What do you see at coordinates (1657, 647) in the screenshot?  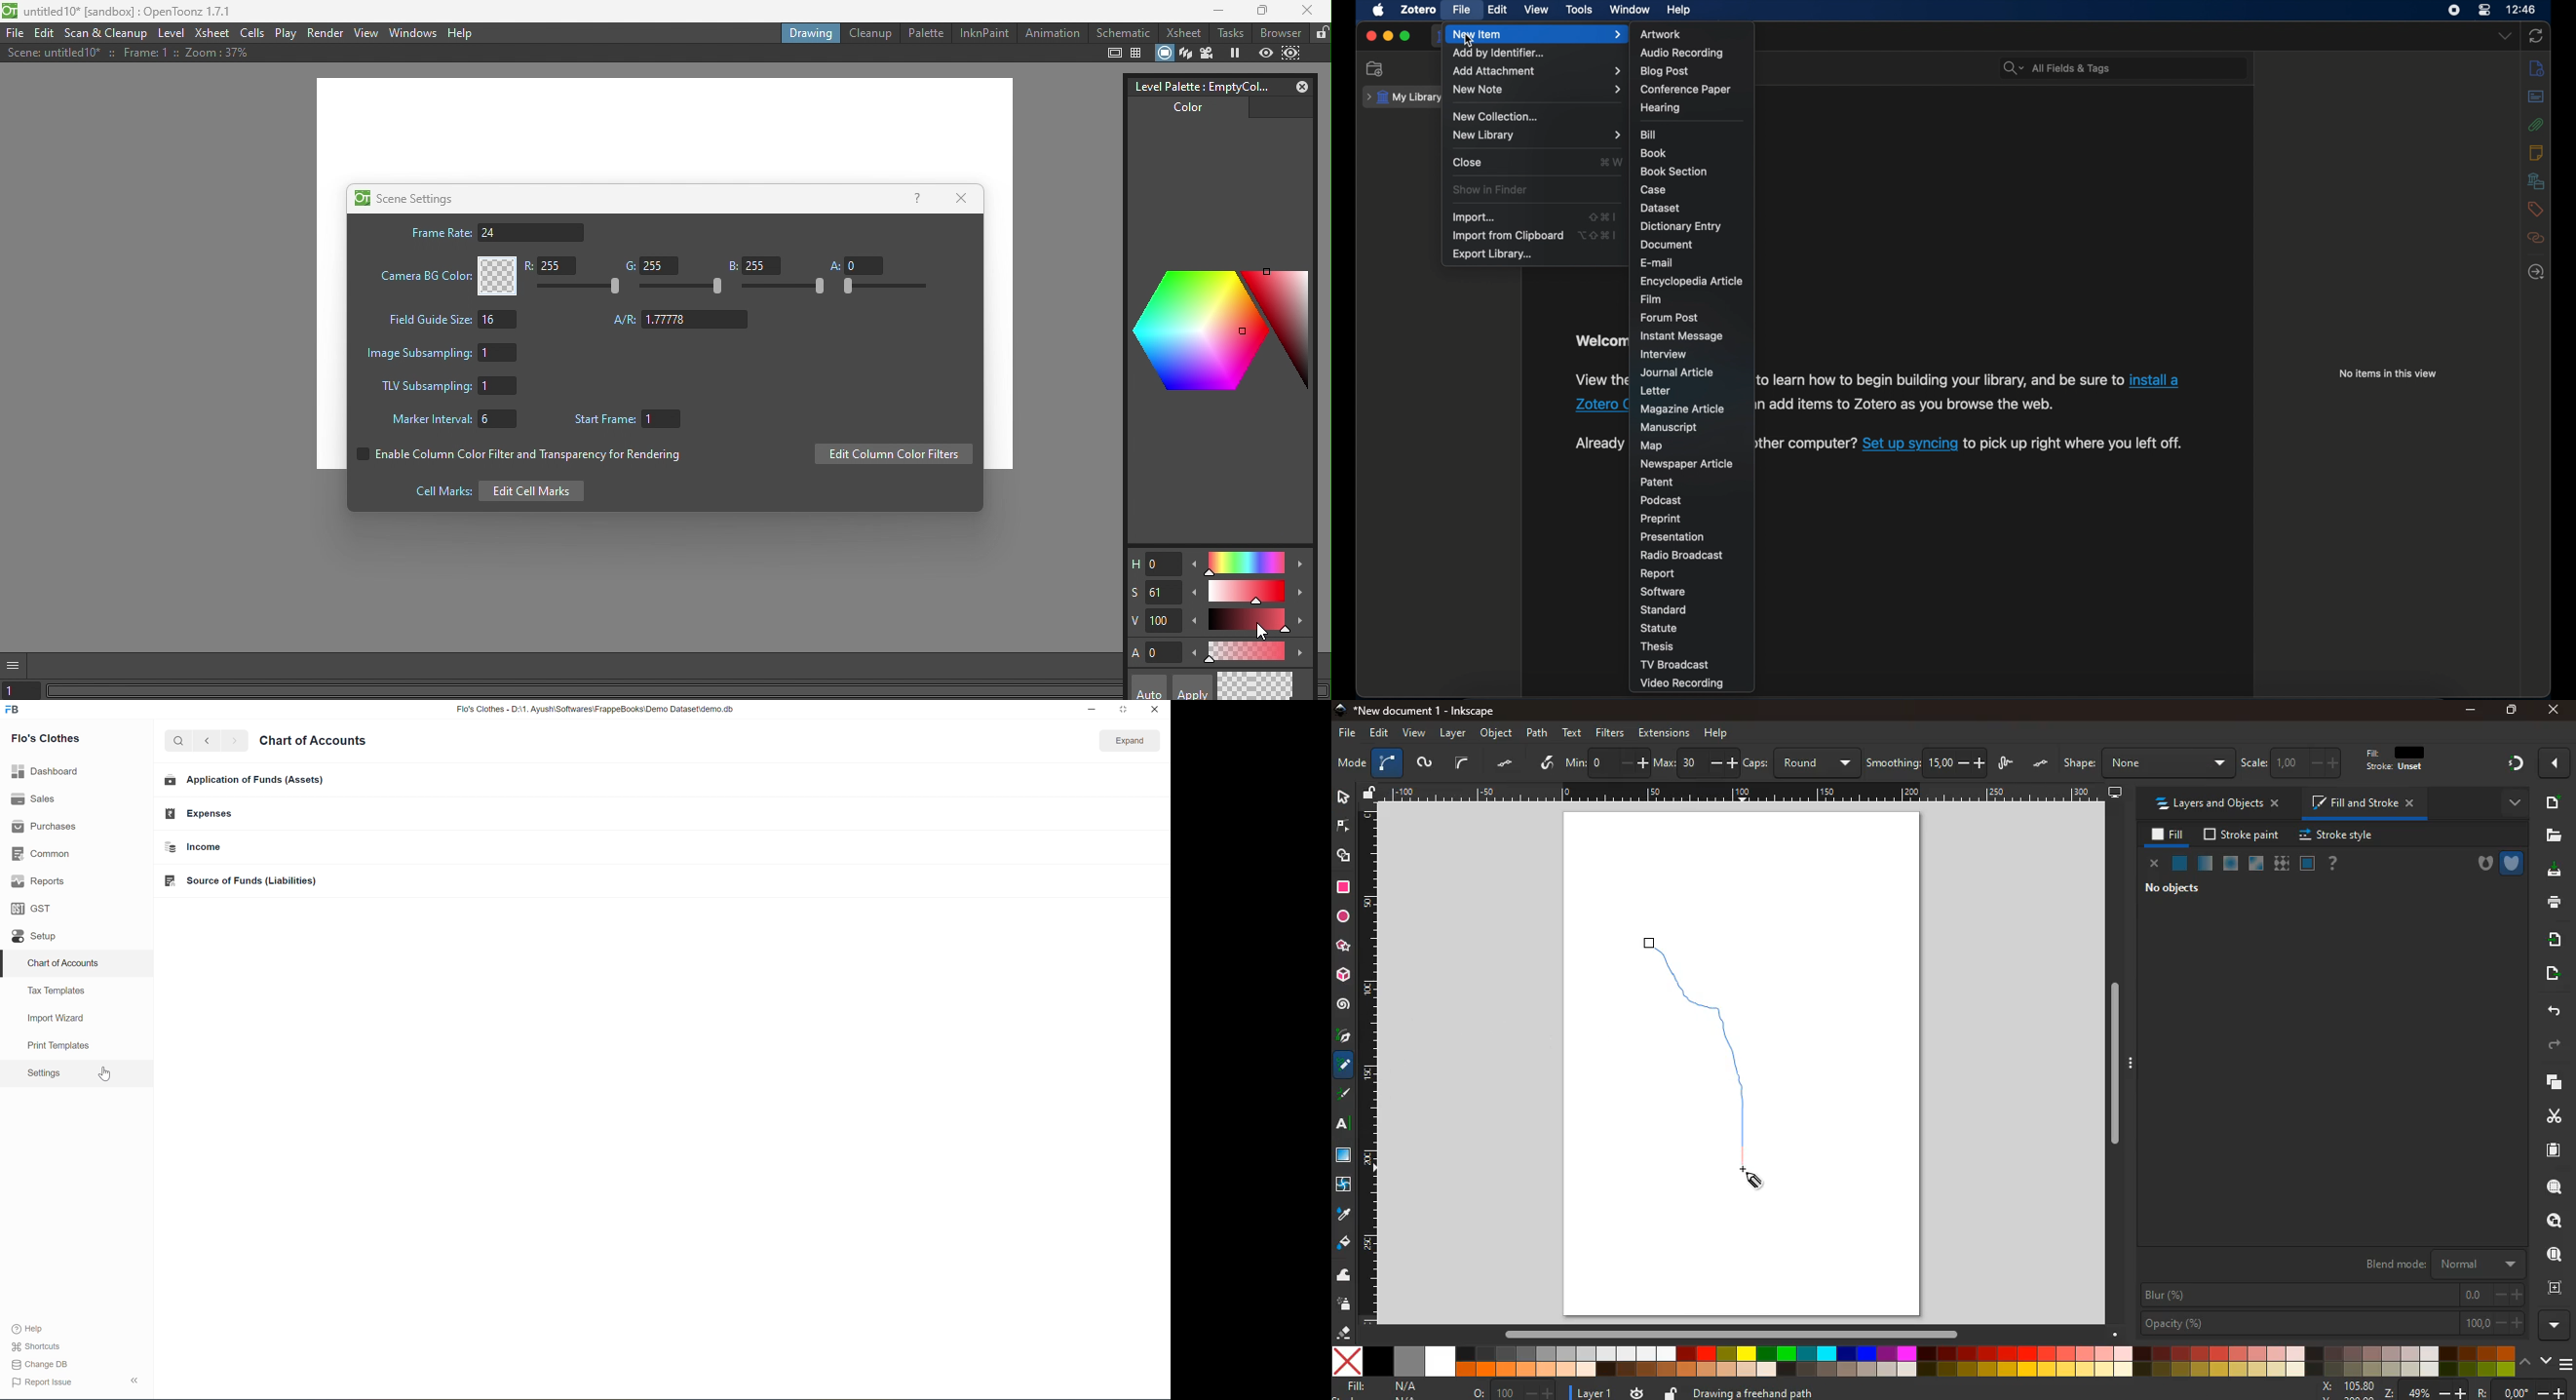 I see `thesis` at bounding box center [1657, 647].